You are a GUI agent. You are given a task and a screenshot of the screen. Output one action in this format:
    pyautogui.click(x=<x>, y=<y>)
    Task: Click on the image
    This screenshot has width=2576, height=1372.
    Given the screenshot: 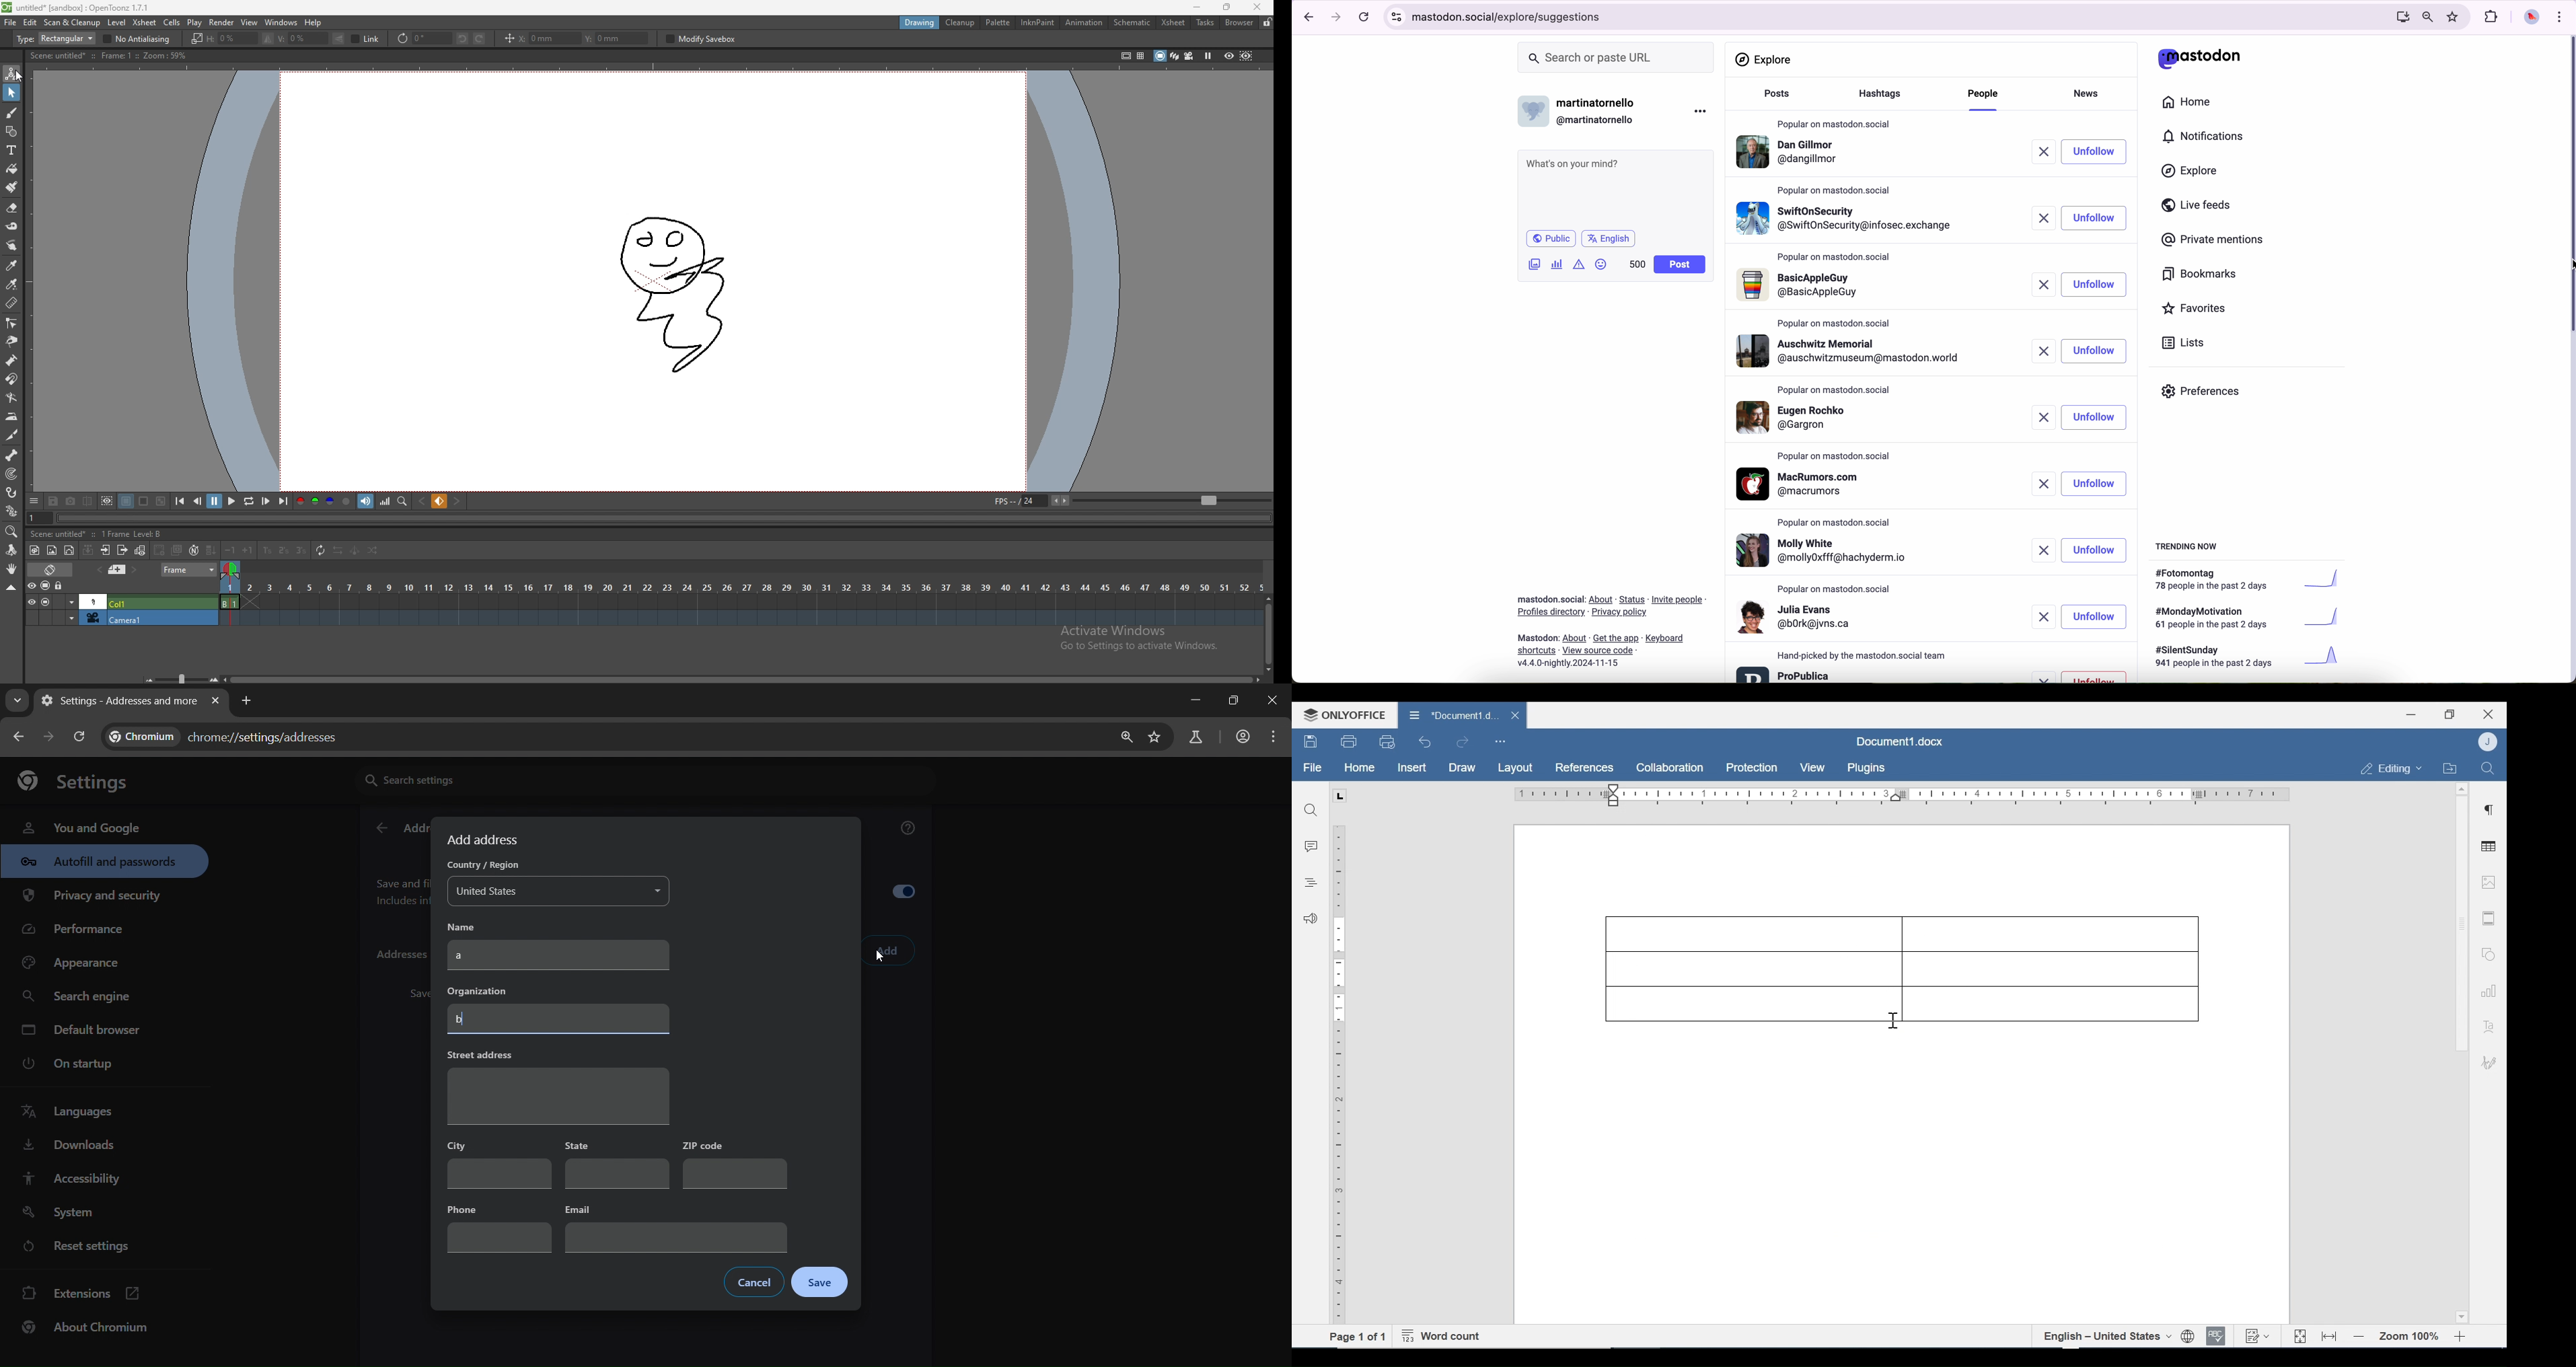 What is the action you would take?
    pyautogui.click(x=2489, y=882)
    